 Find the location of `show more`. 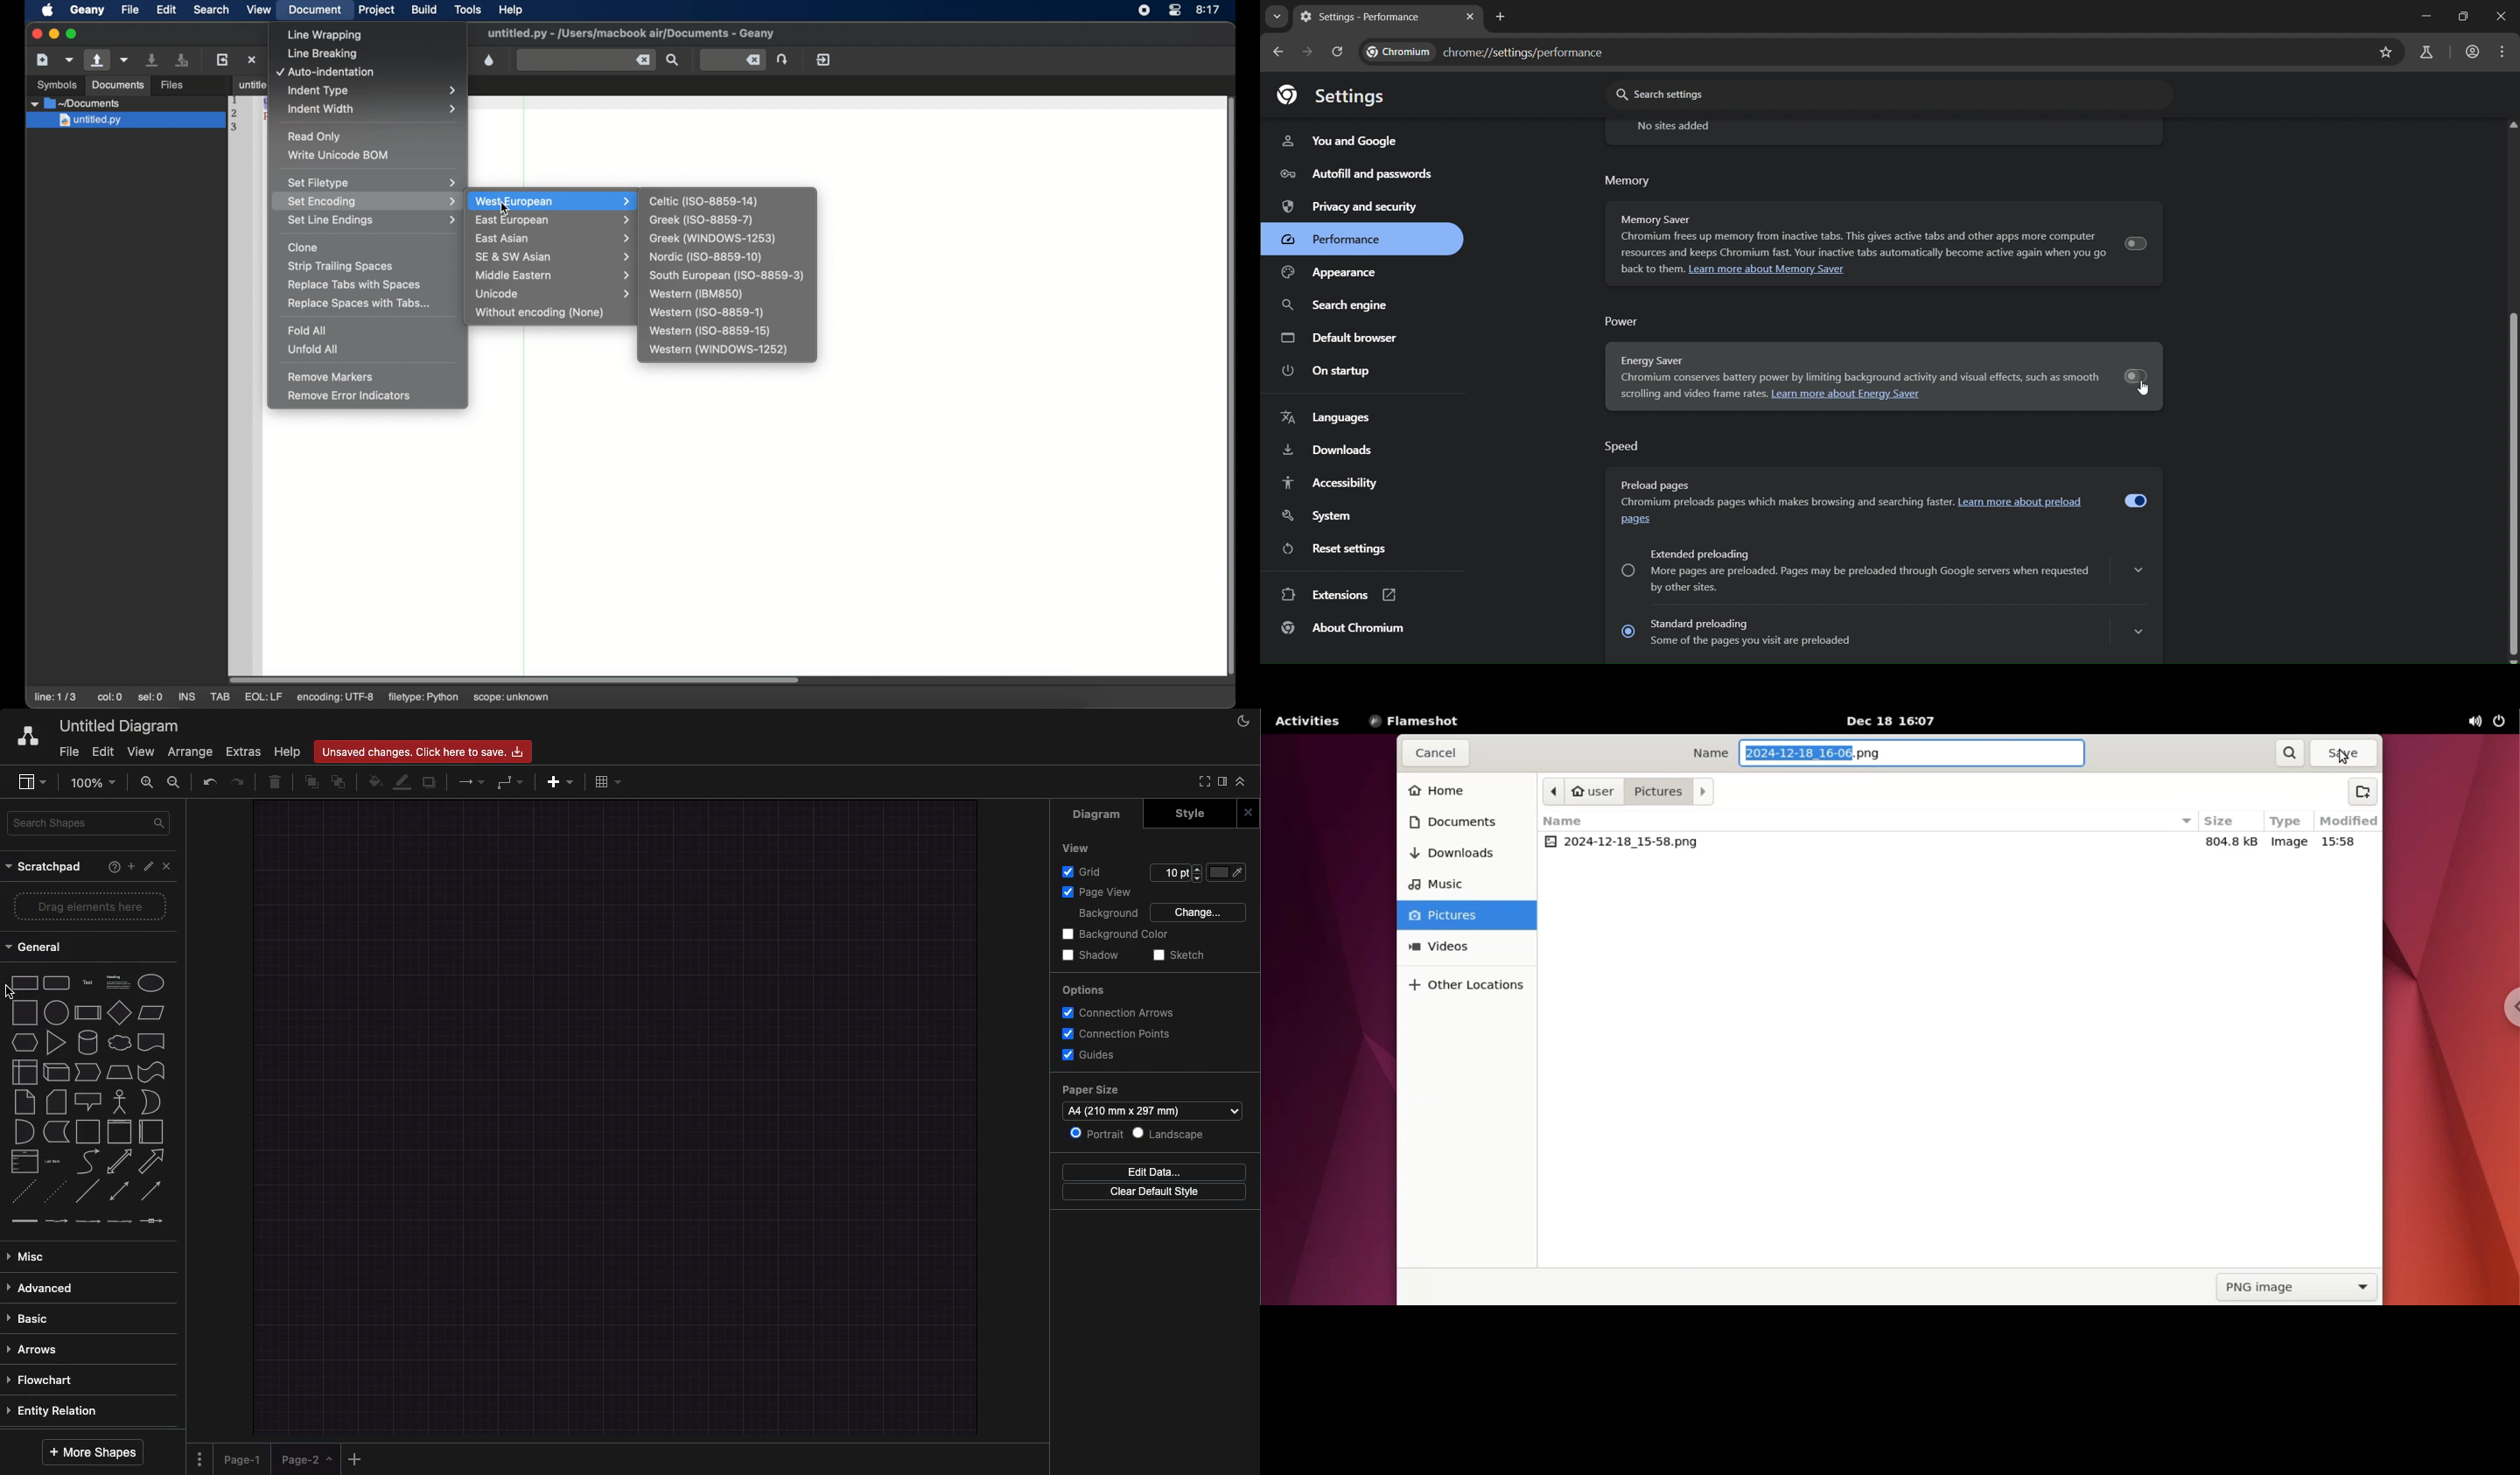

show more is located at coordinates (2141, 634).